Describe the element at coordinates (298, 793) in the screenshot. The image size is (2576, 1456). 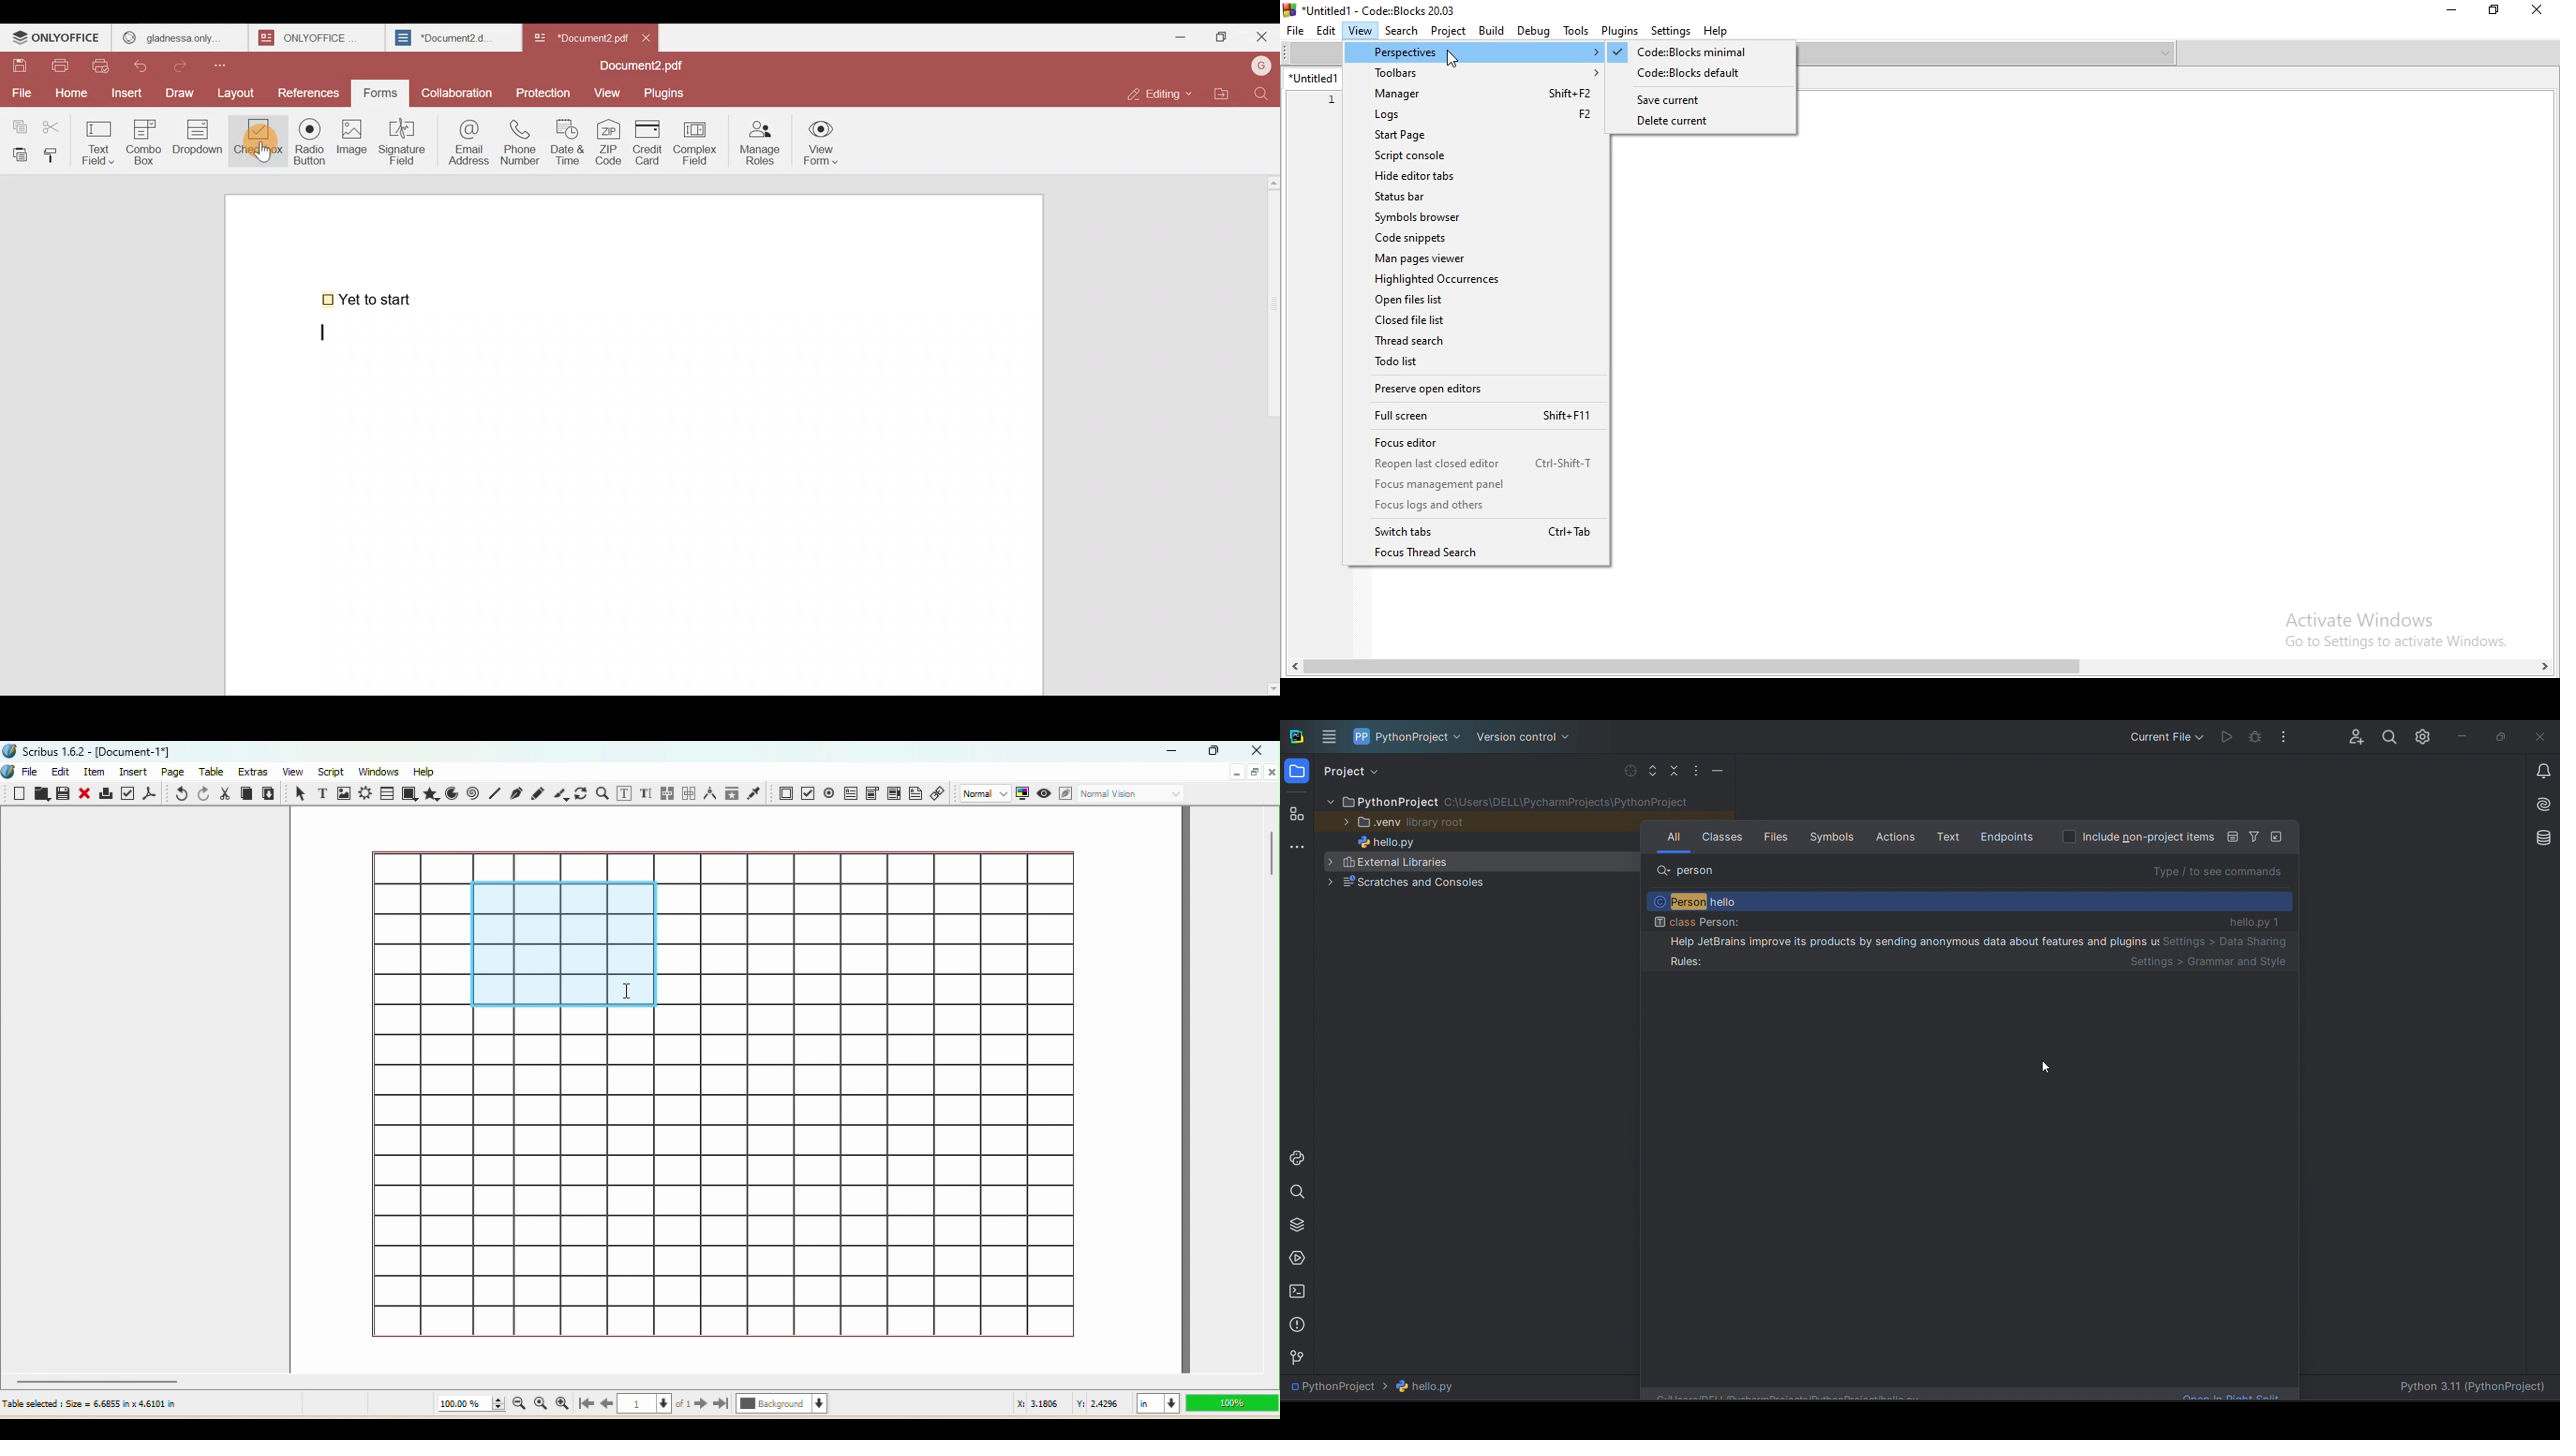
I see `Select item` at that location.